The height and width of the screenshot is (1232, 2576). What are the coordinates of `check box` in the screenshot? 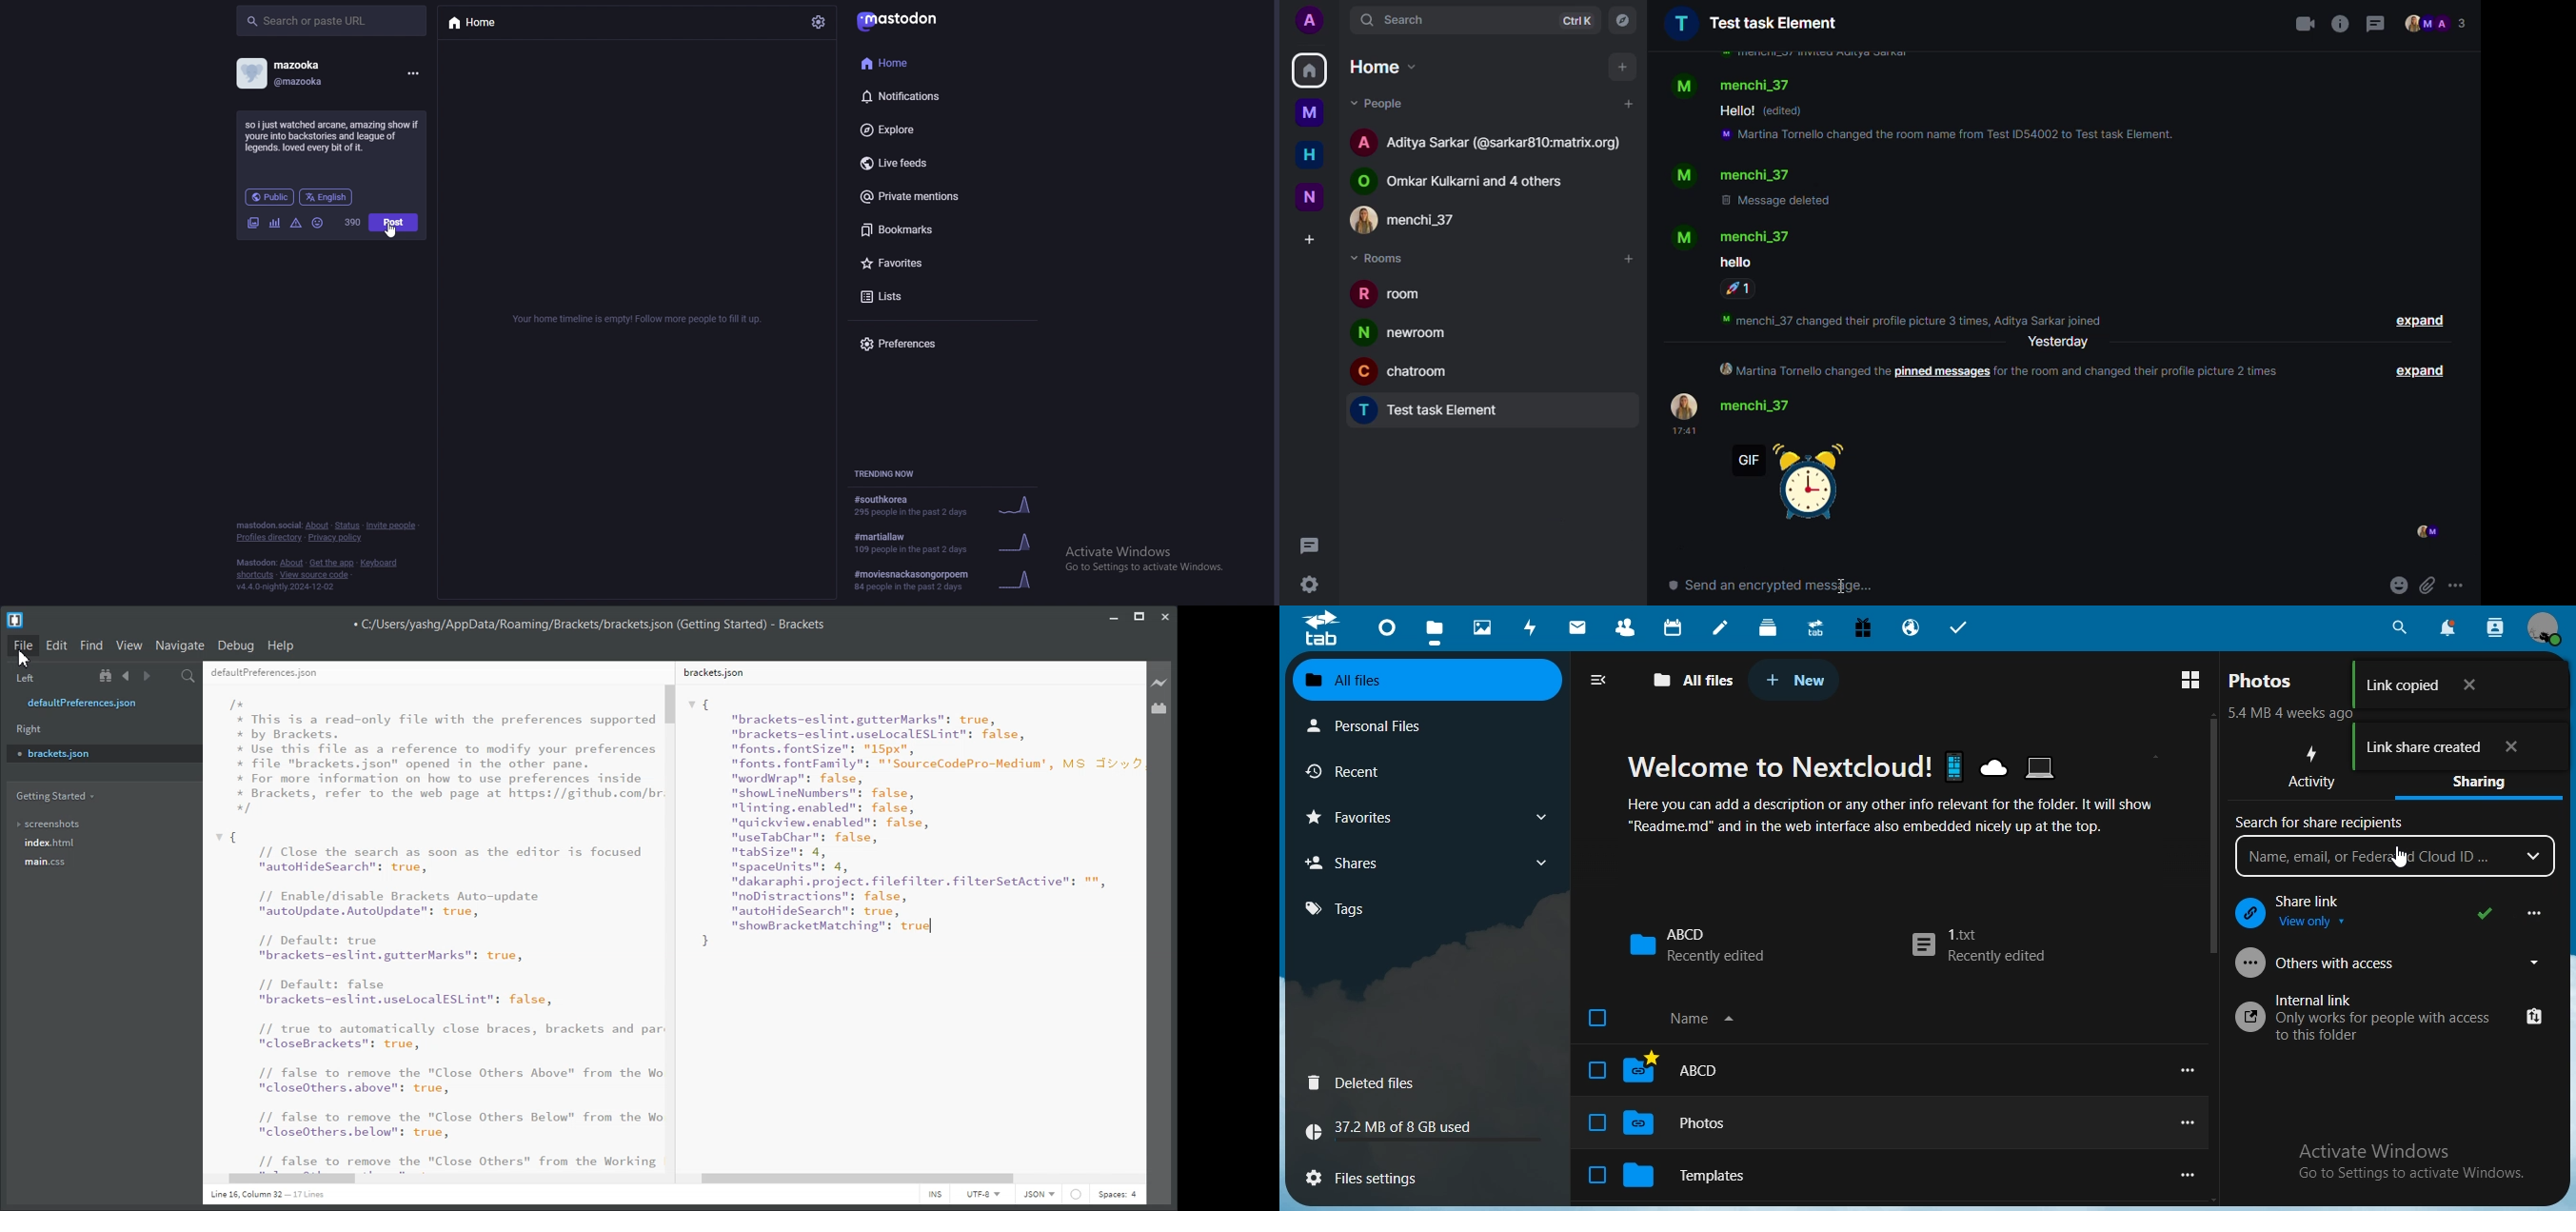 It's located at (1595, 1122).